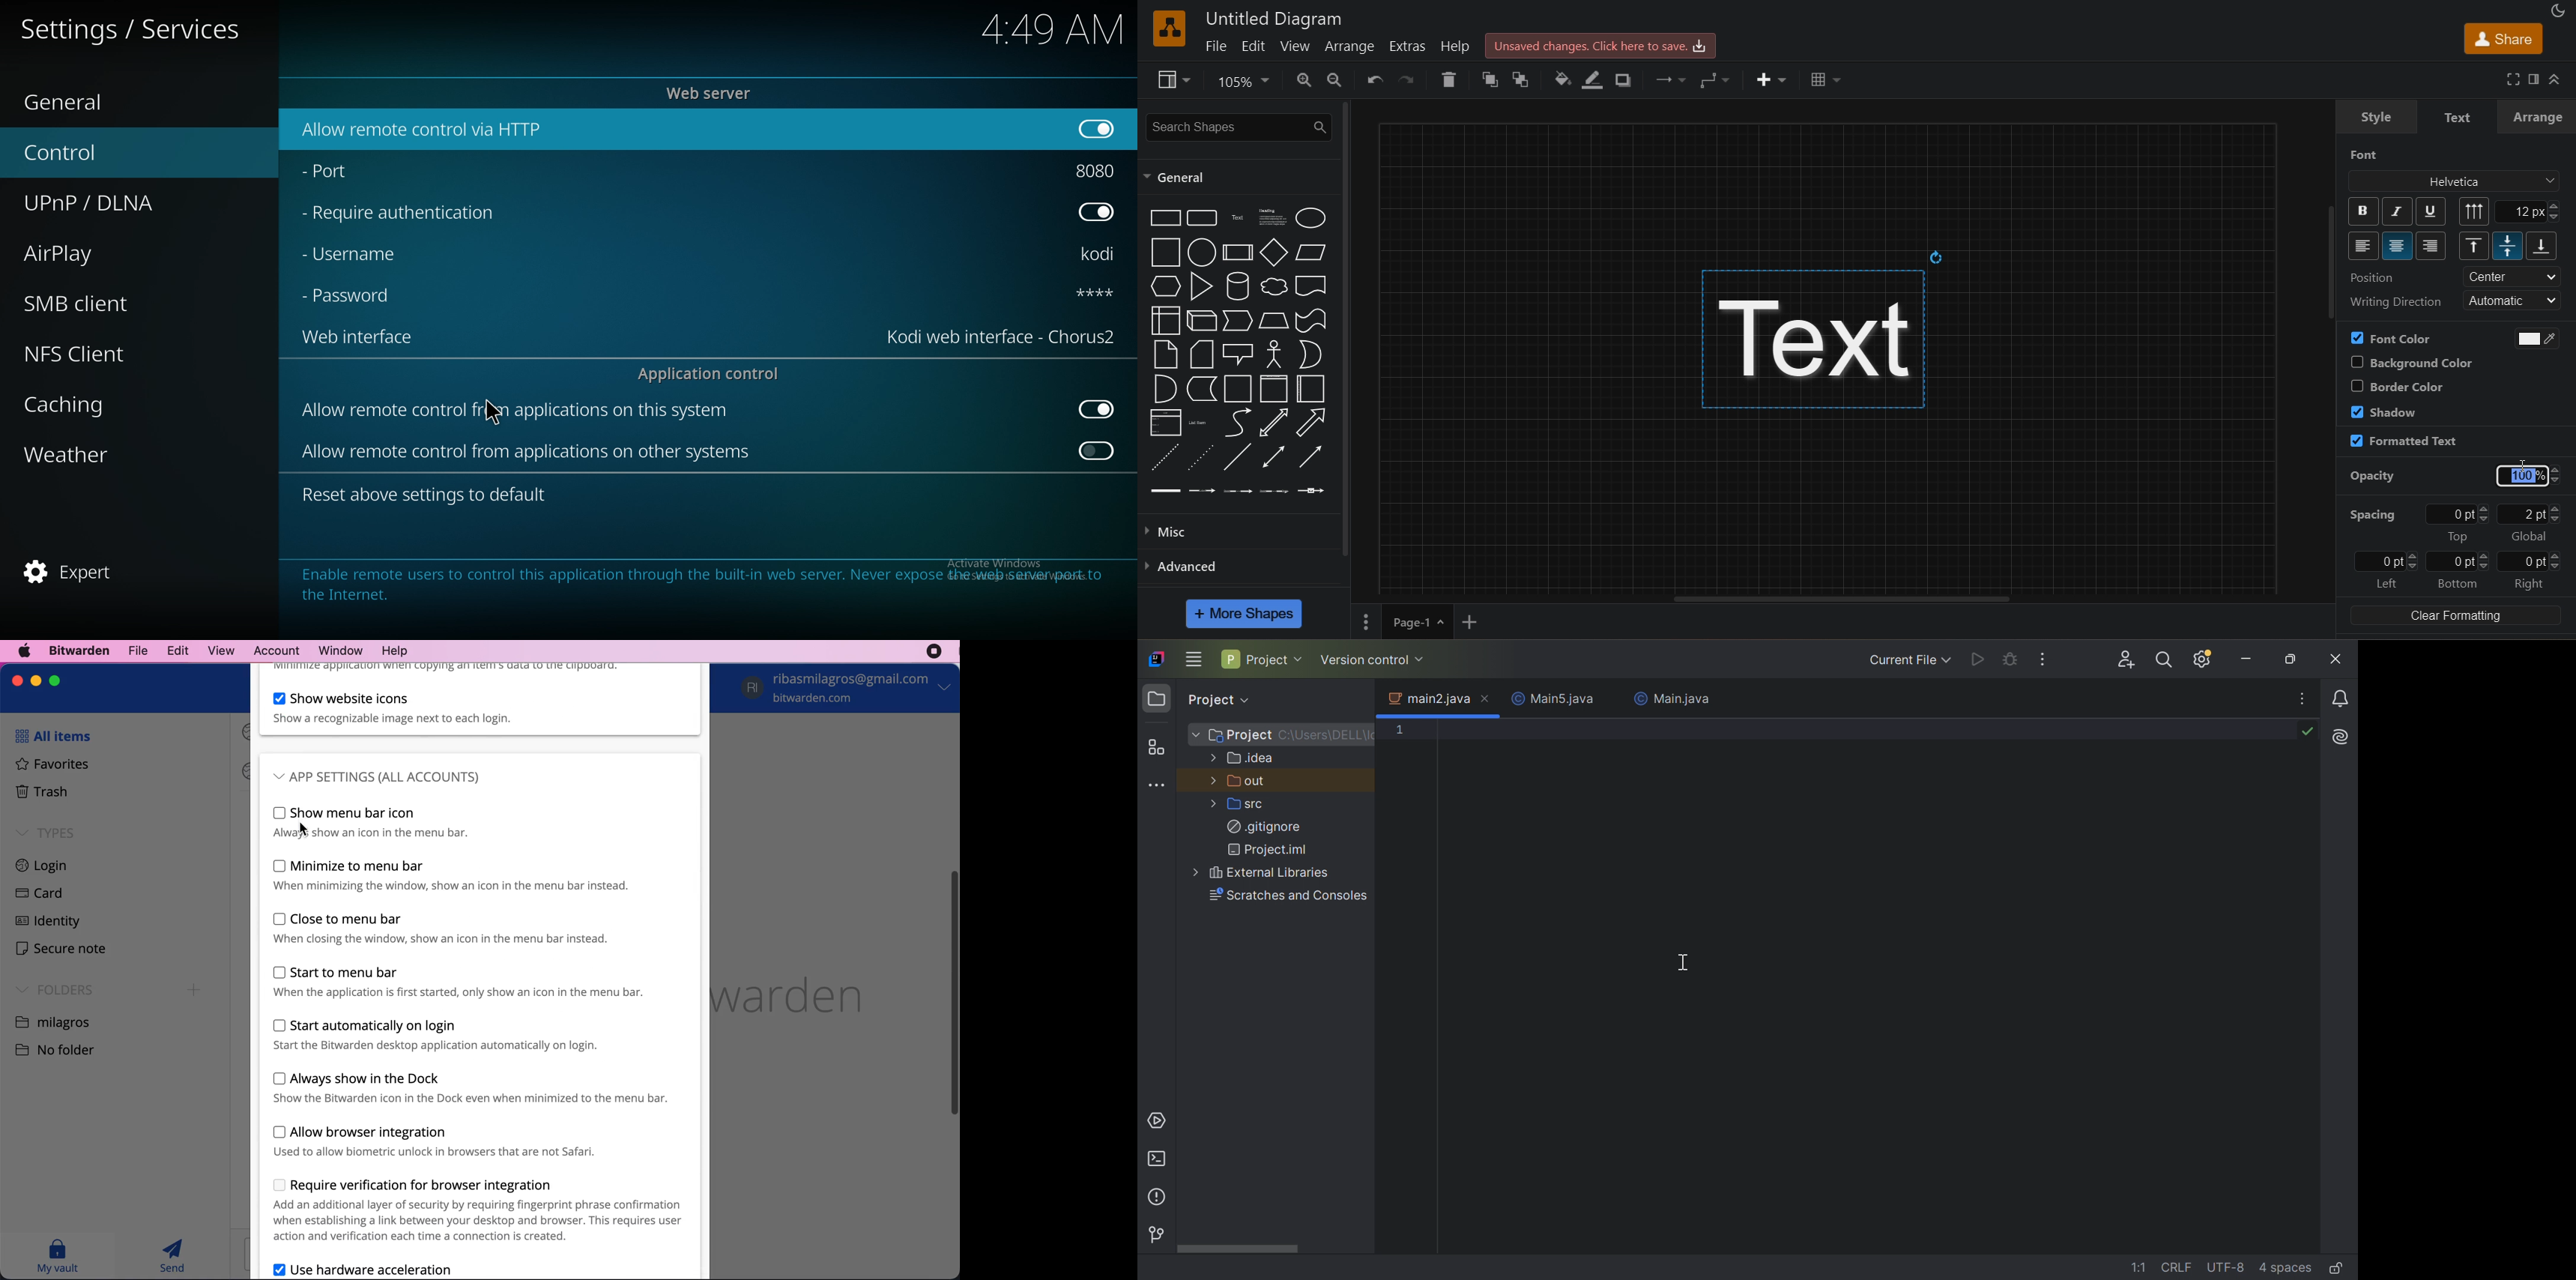 Image resolution: width=2576 pixels, height=1288 pixels. I want to click on right, so click(2431, 246).